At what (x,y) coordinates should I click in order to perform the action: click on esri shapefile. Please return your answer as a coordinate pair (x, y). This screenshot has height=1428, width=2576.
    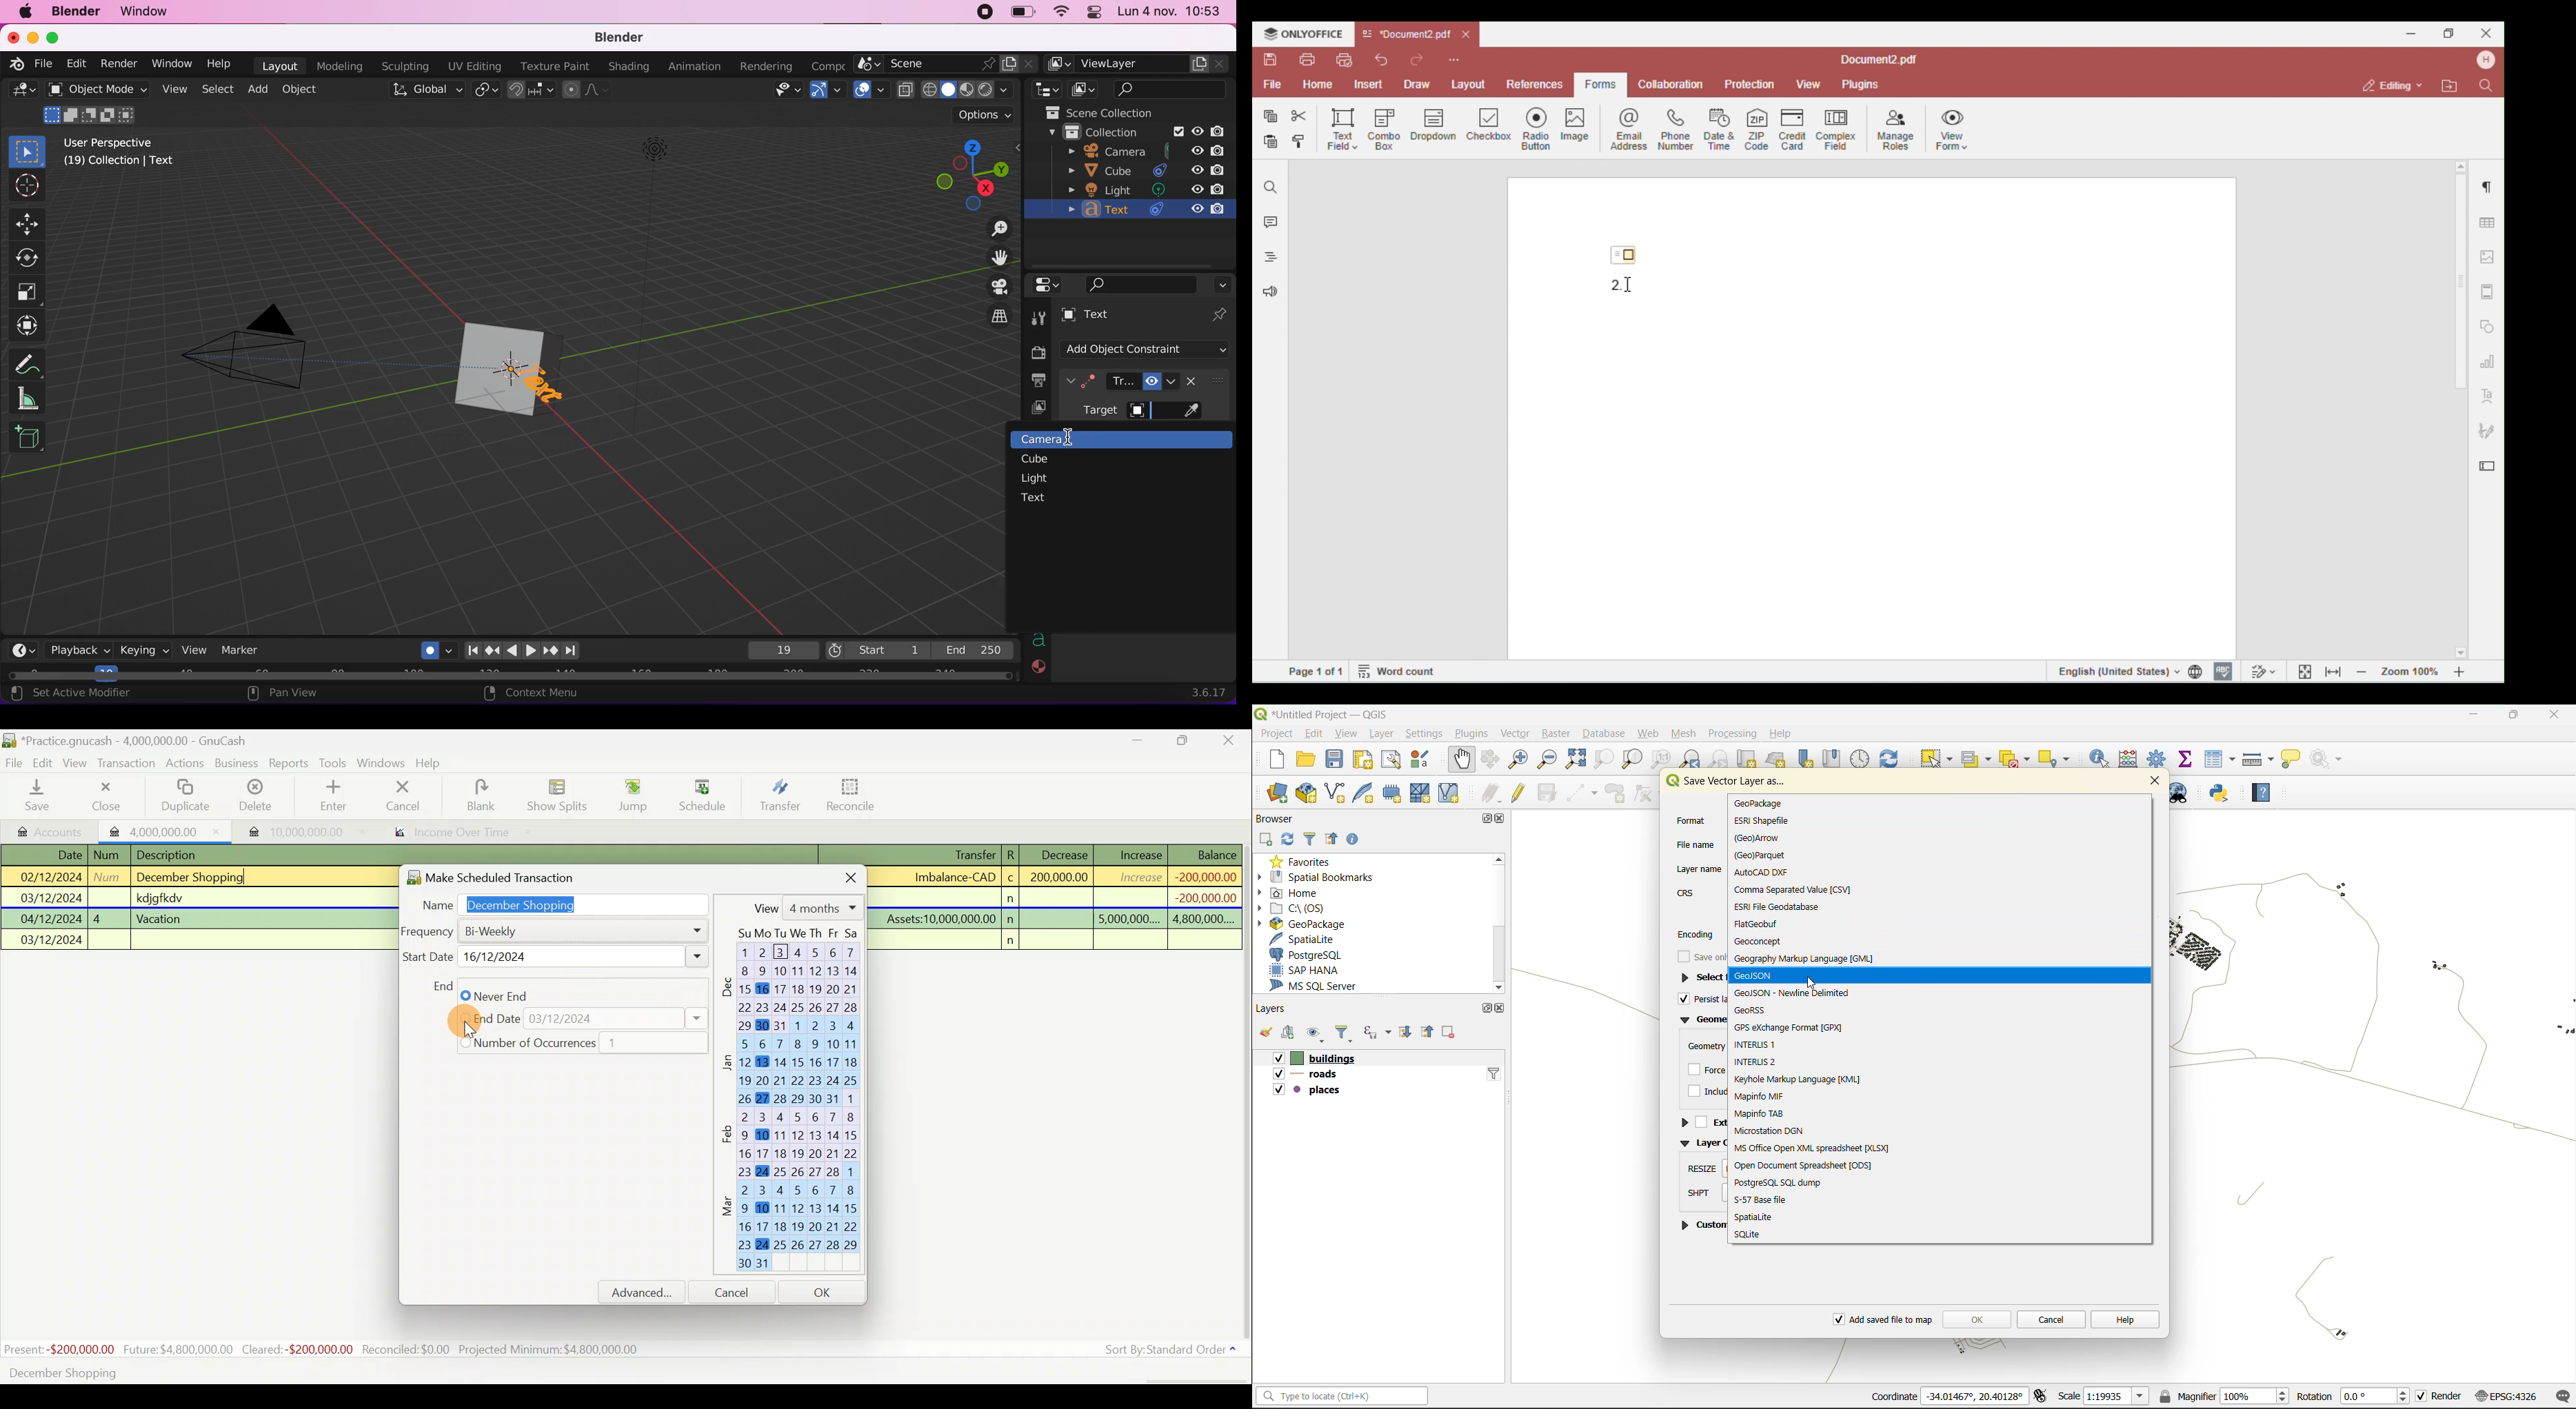
    Looking at the image, I should click on (1762, 821).